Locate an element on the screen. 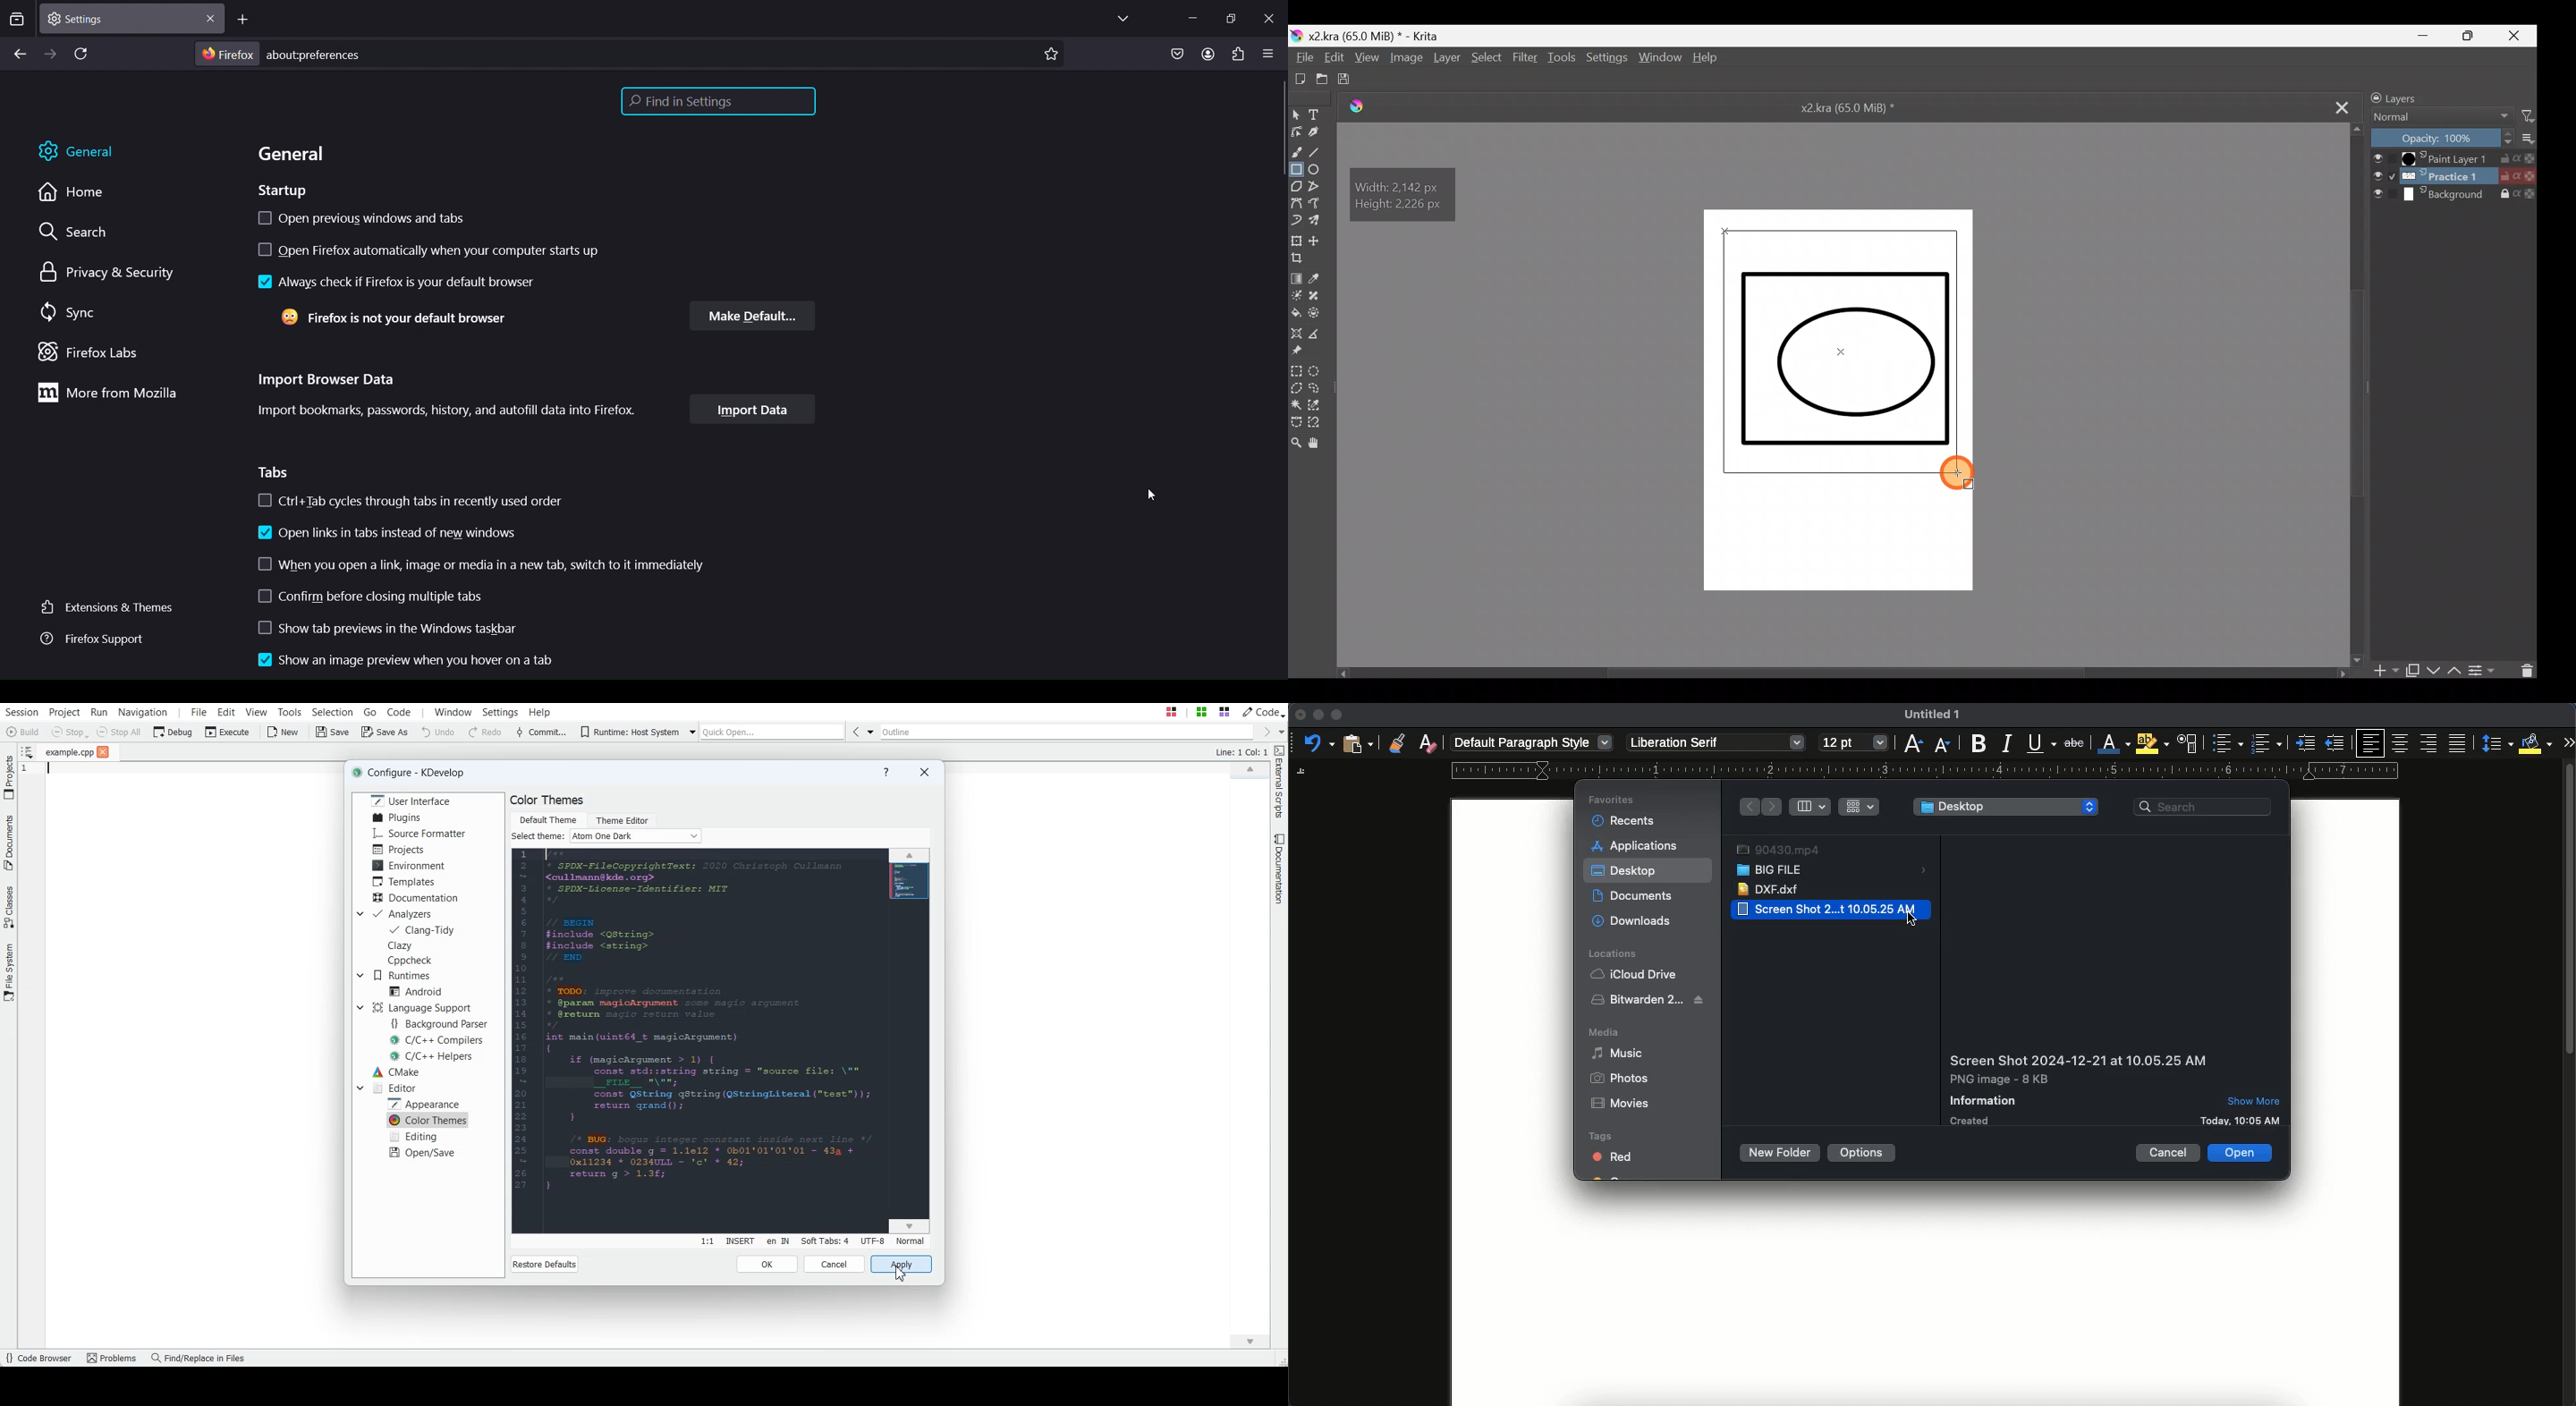 The image size is (2576, 1428). Sample a colour from image/current layer is located at coordinates (1325, 279).